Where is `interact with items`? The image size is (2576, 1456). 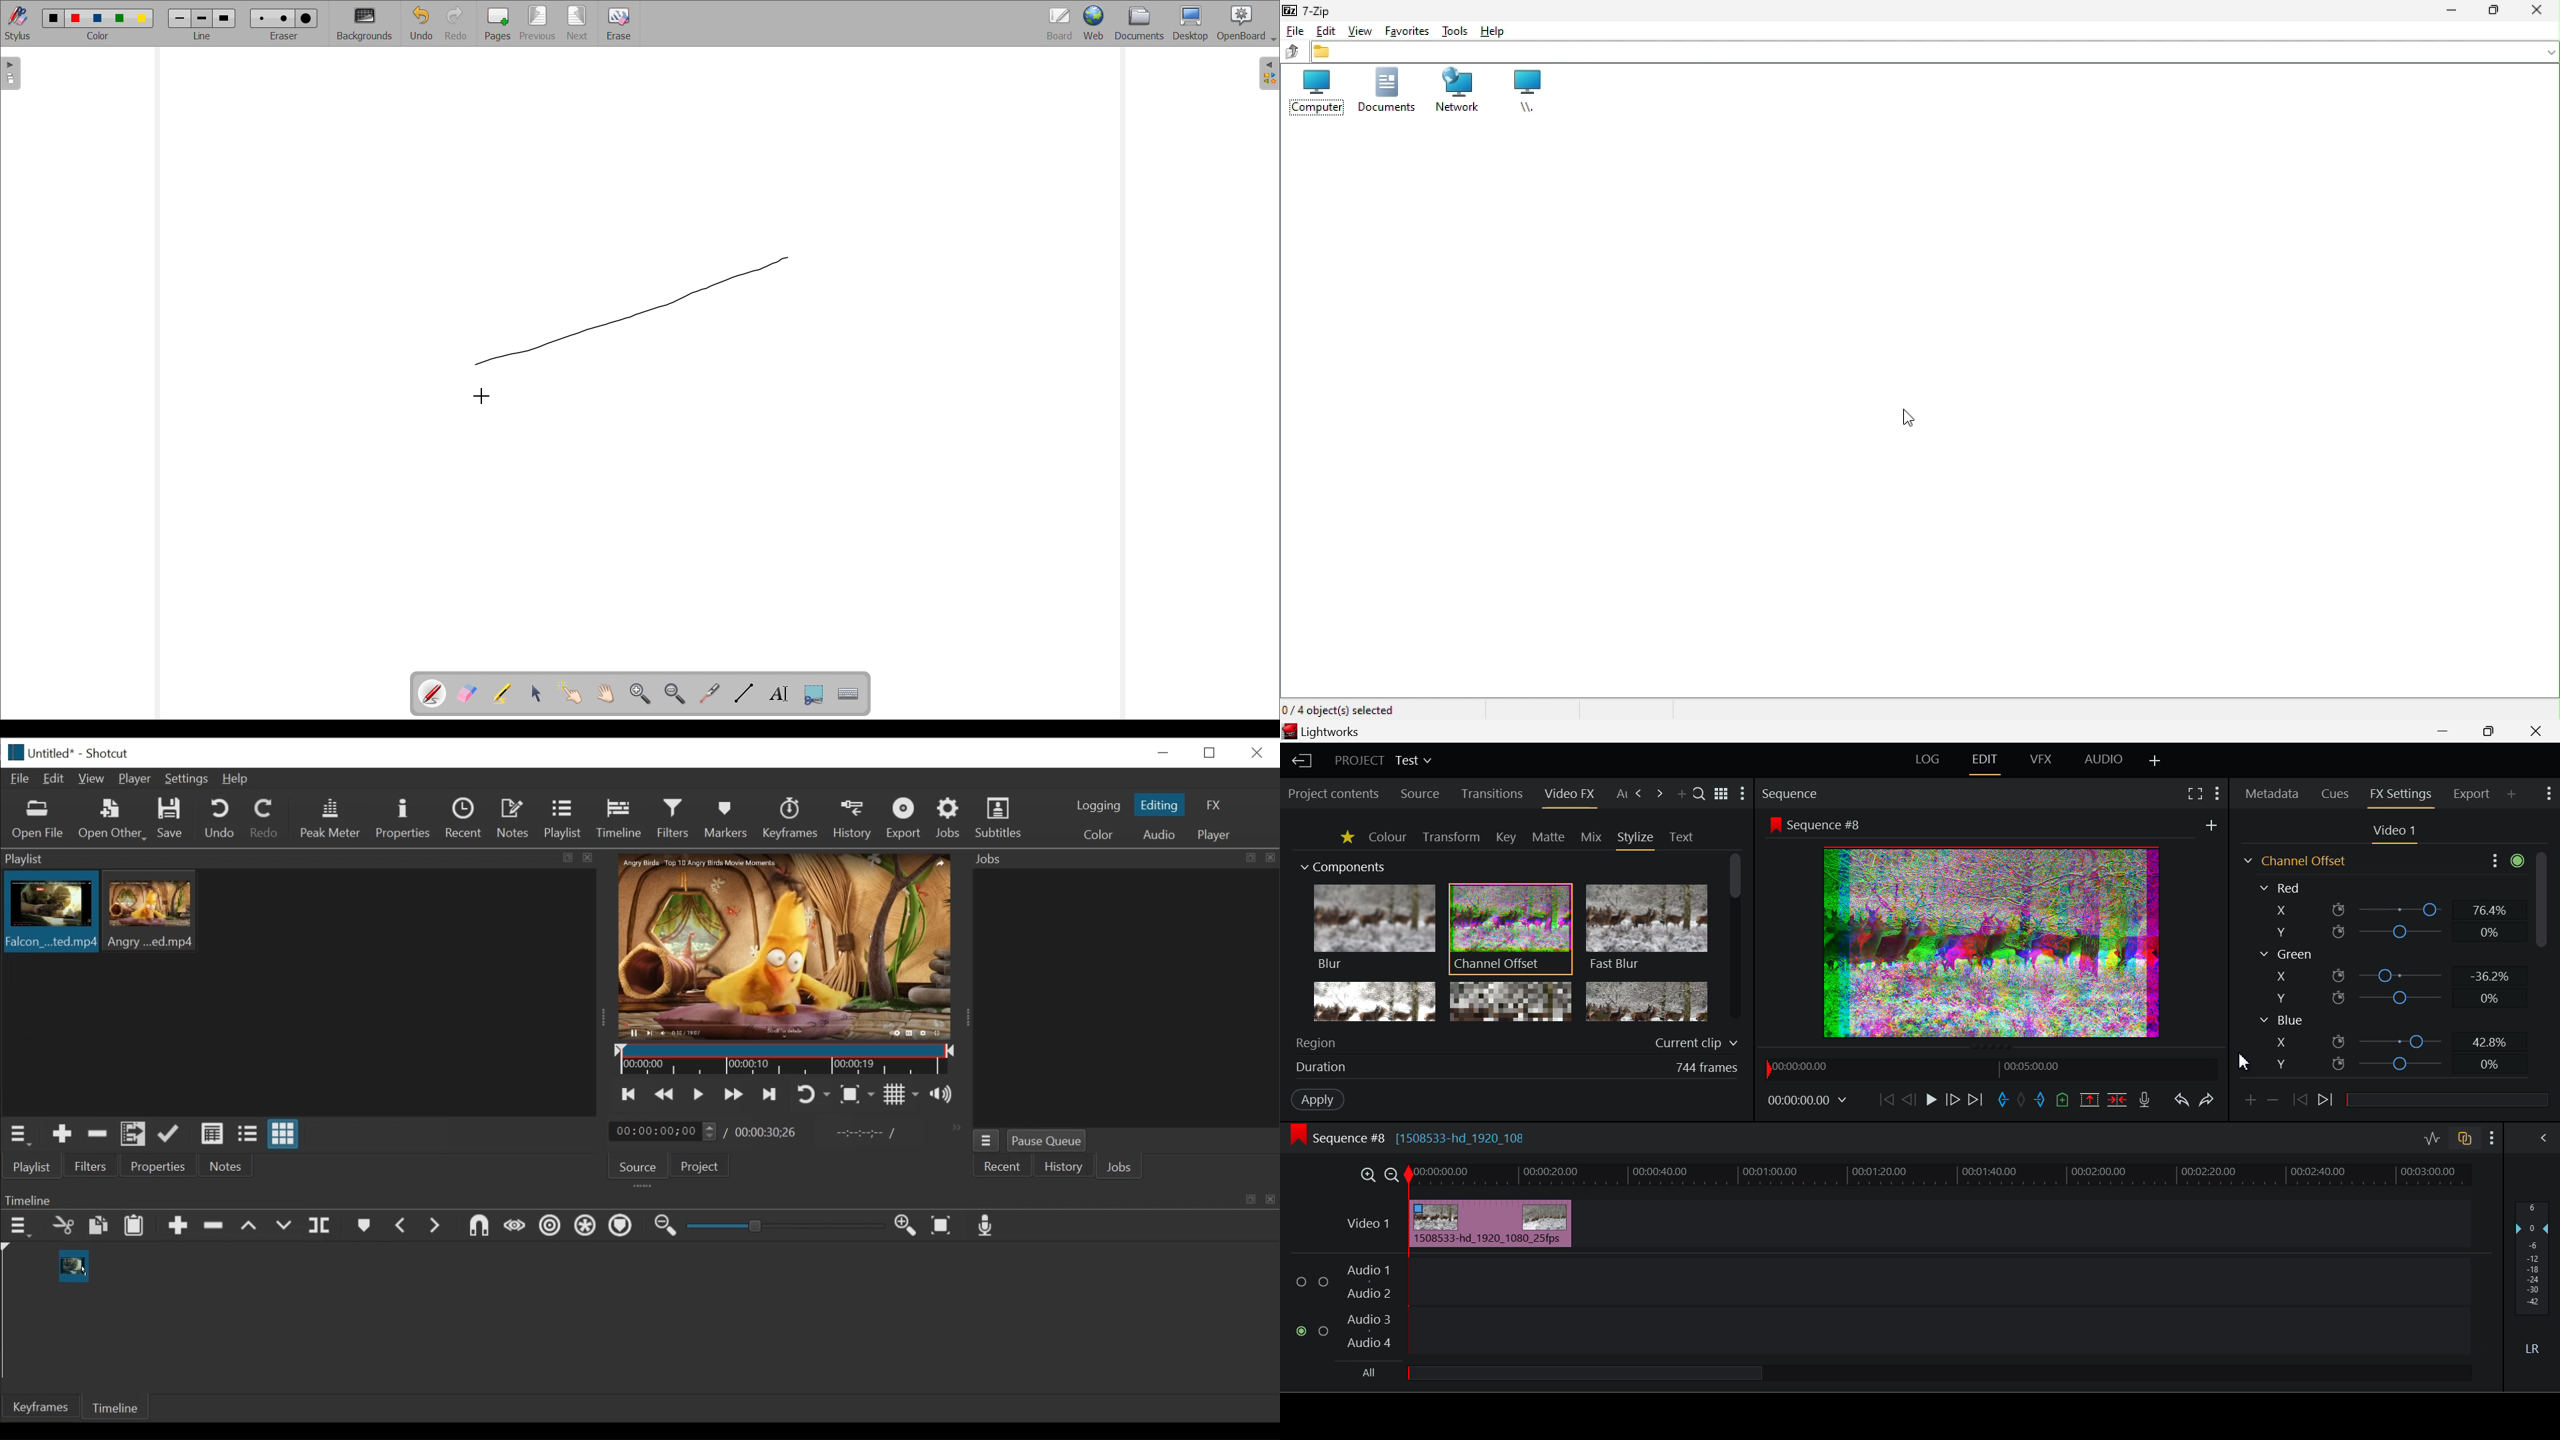
interact with items is located at coordinates (571, 693).